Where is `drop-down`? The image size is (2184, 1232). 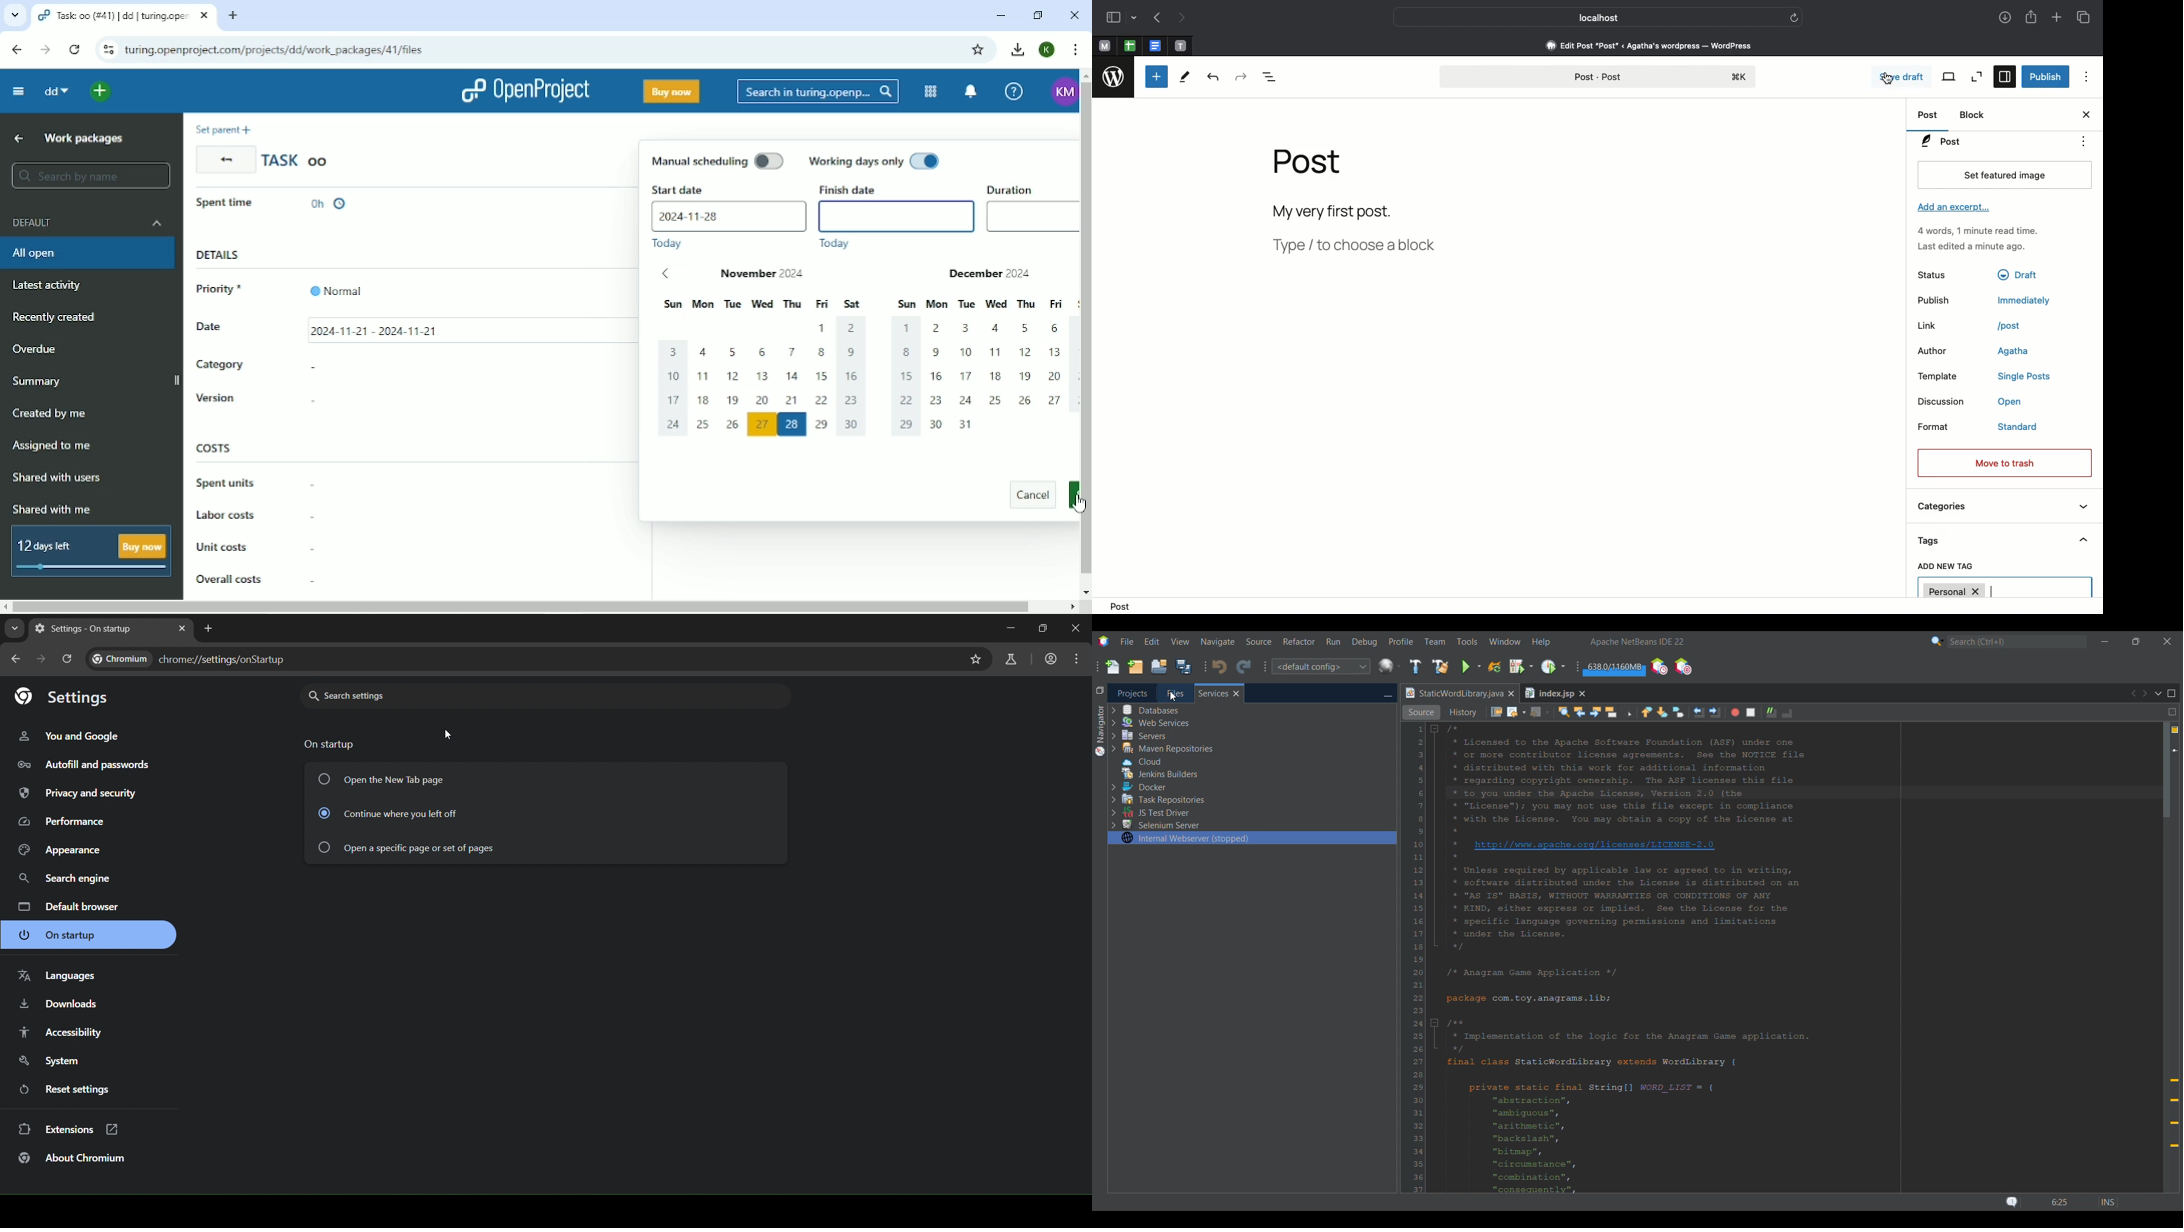 drop-down is located at coordinates (1135, 18).